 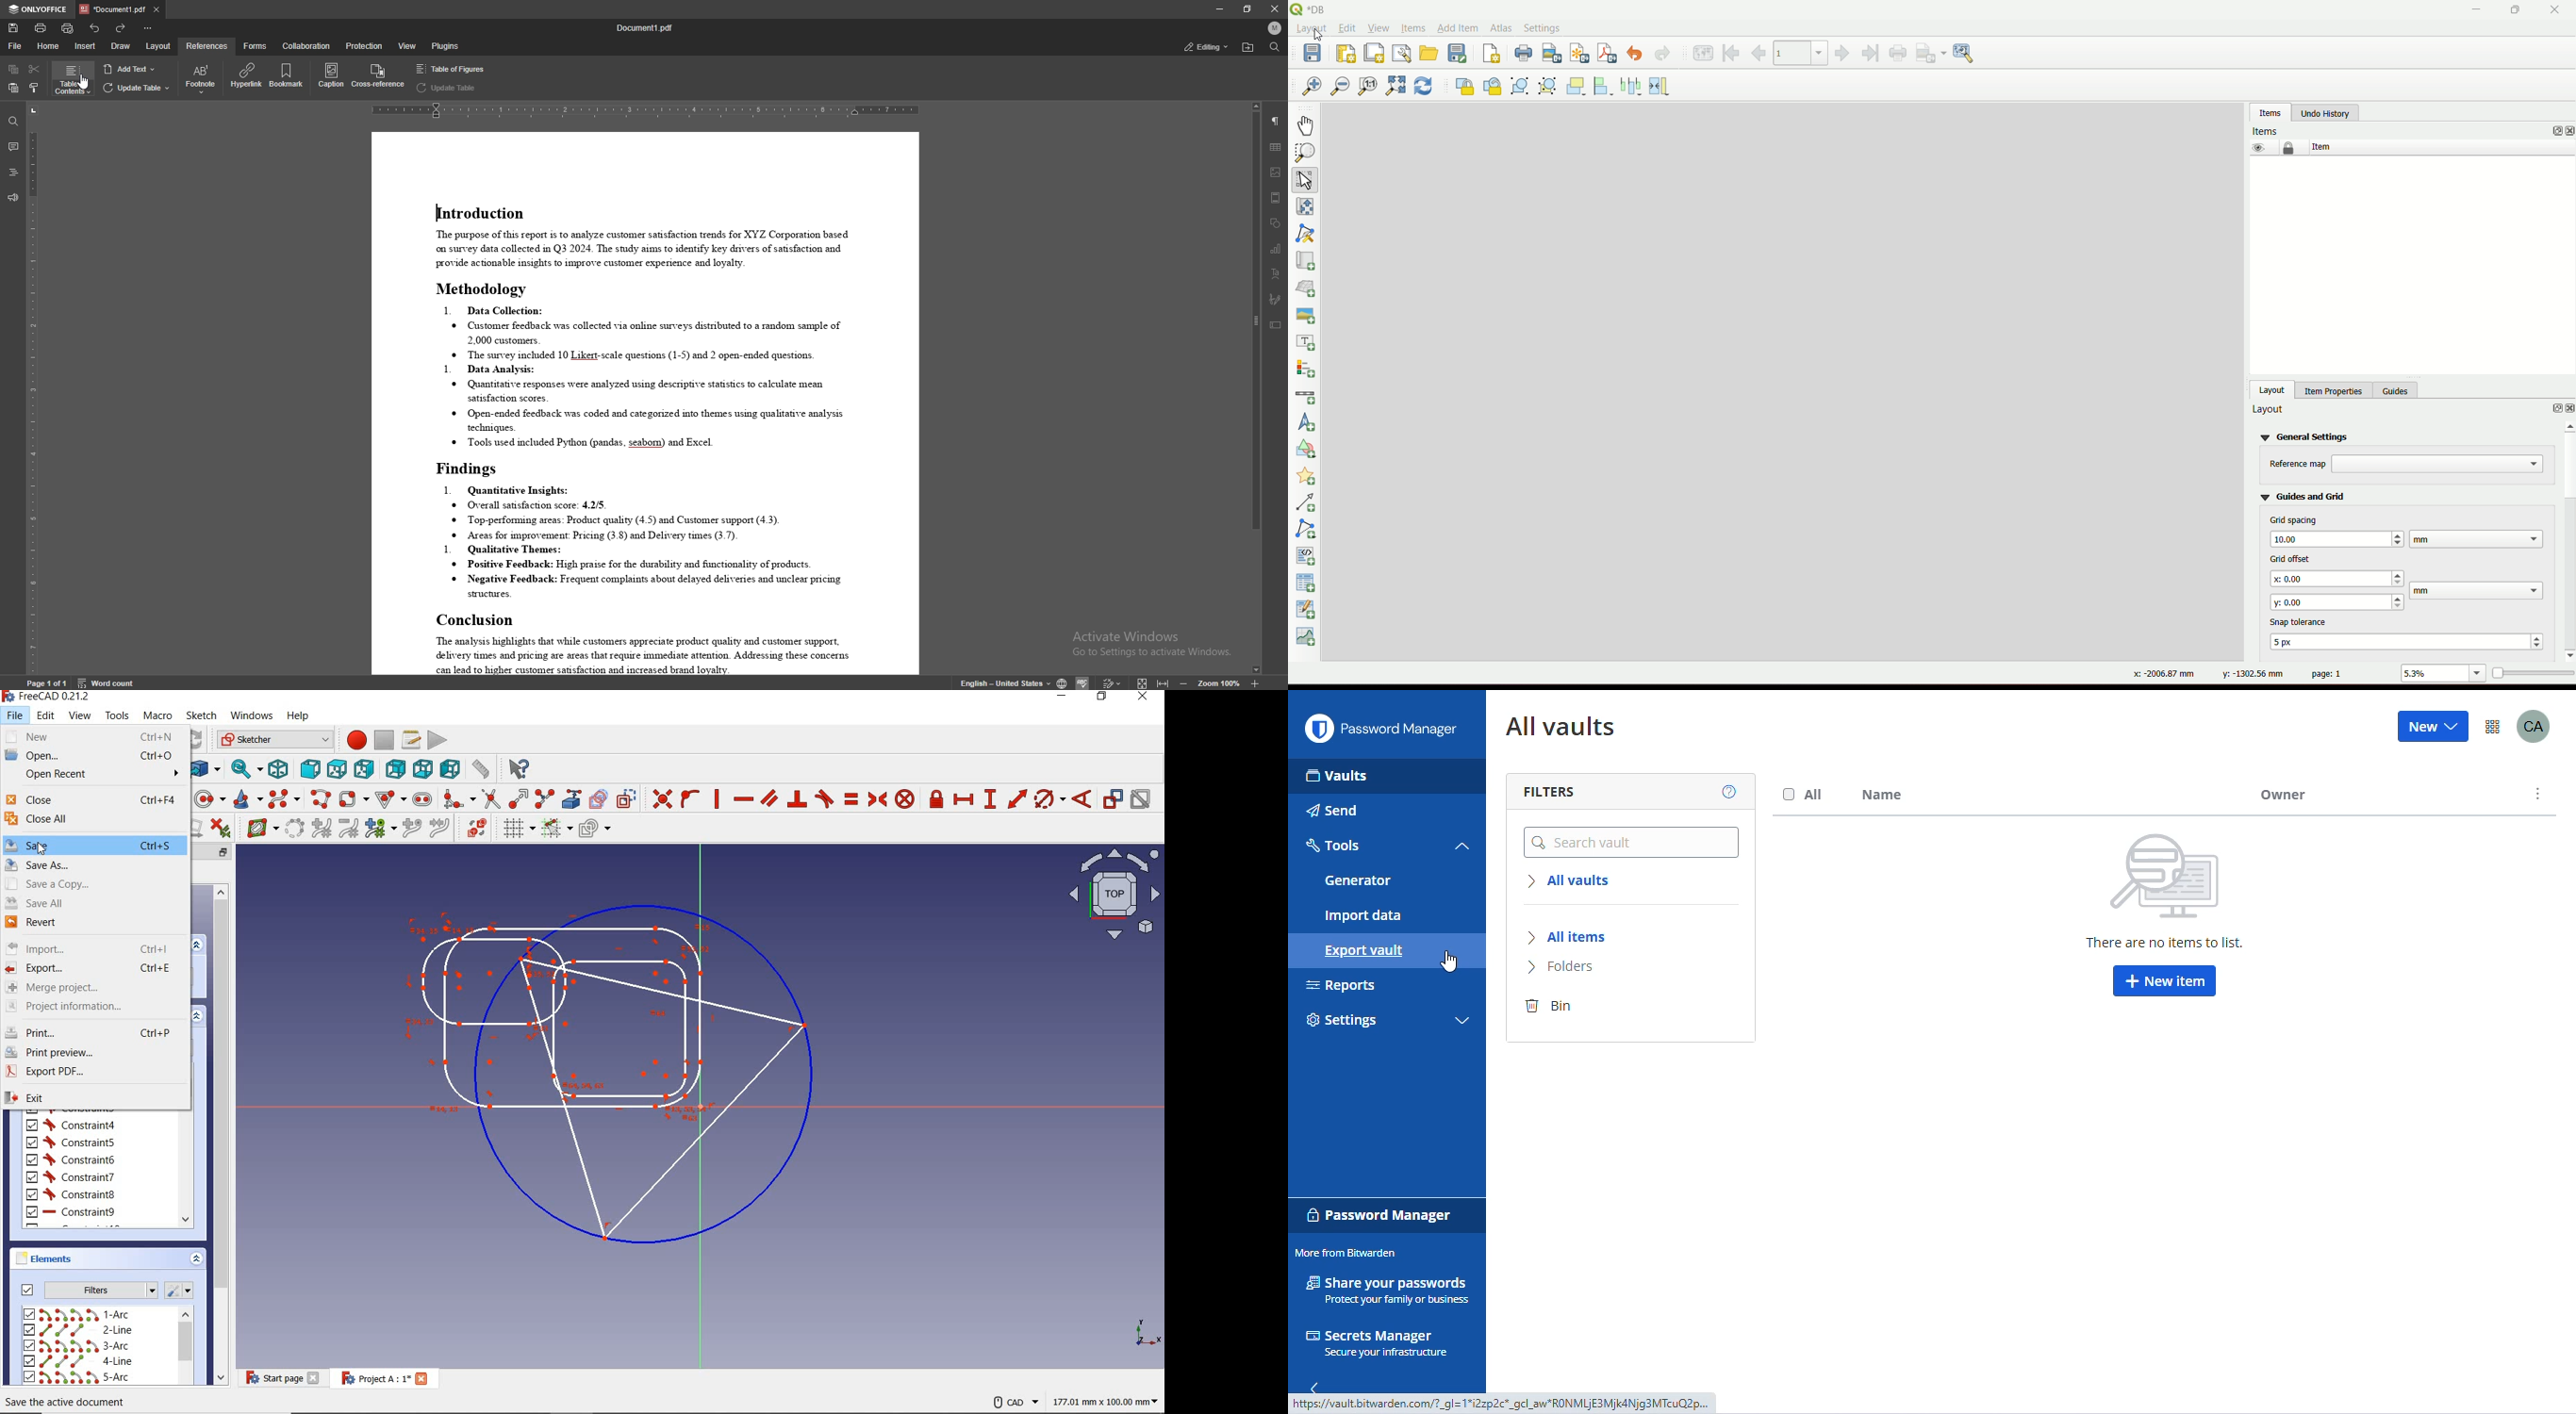 What do you see at coordinates (1462, 85) in the screenshot?
I see `lock selected item` at bounding box center [1462, 85].